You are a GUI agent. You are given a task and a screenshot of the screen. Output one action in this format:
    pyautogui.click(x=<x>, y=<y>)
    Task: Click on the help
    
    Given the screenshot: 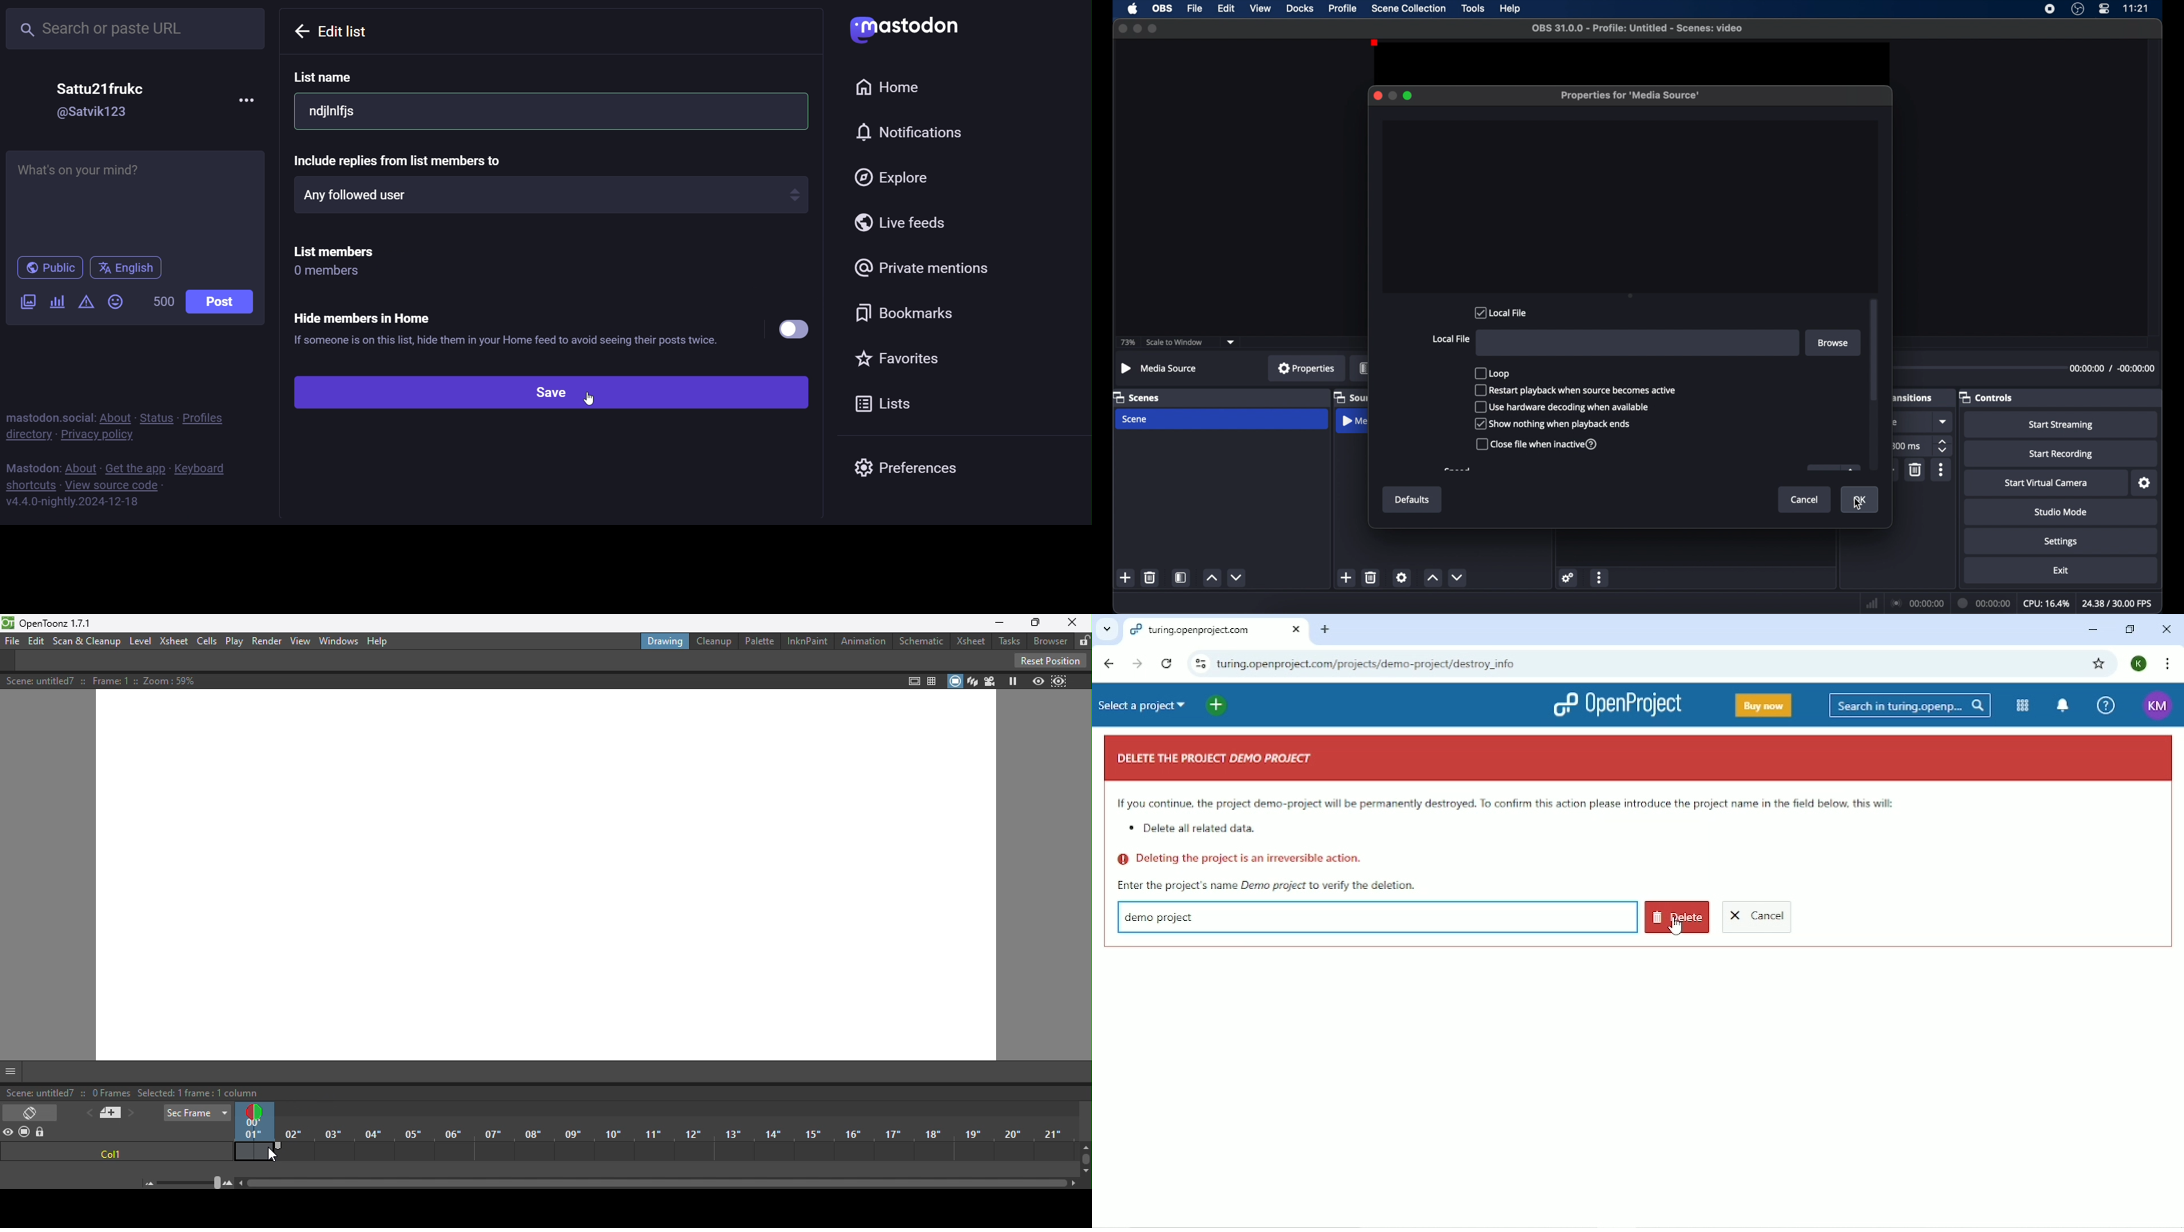 What is the action you would take?
    pyautogui.click(x=1512, y=9)
    